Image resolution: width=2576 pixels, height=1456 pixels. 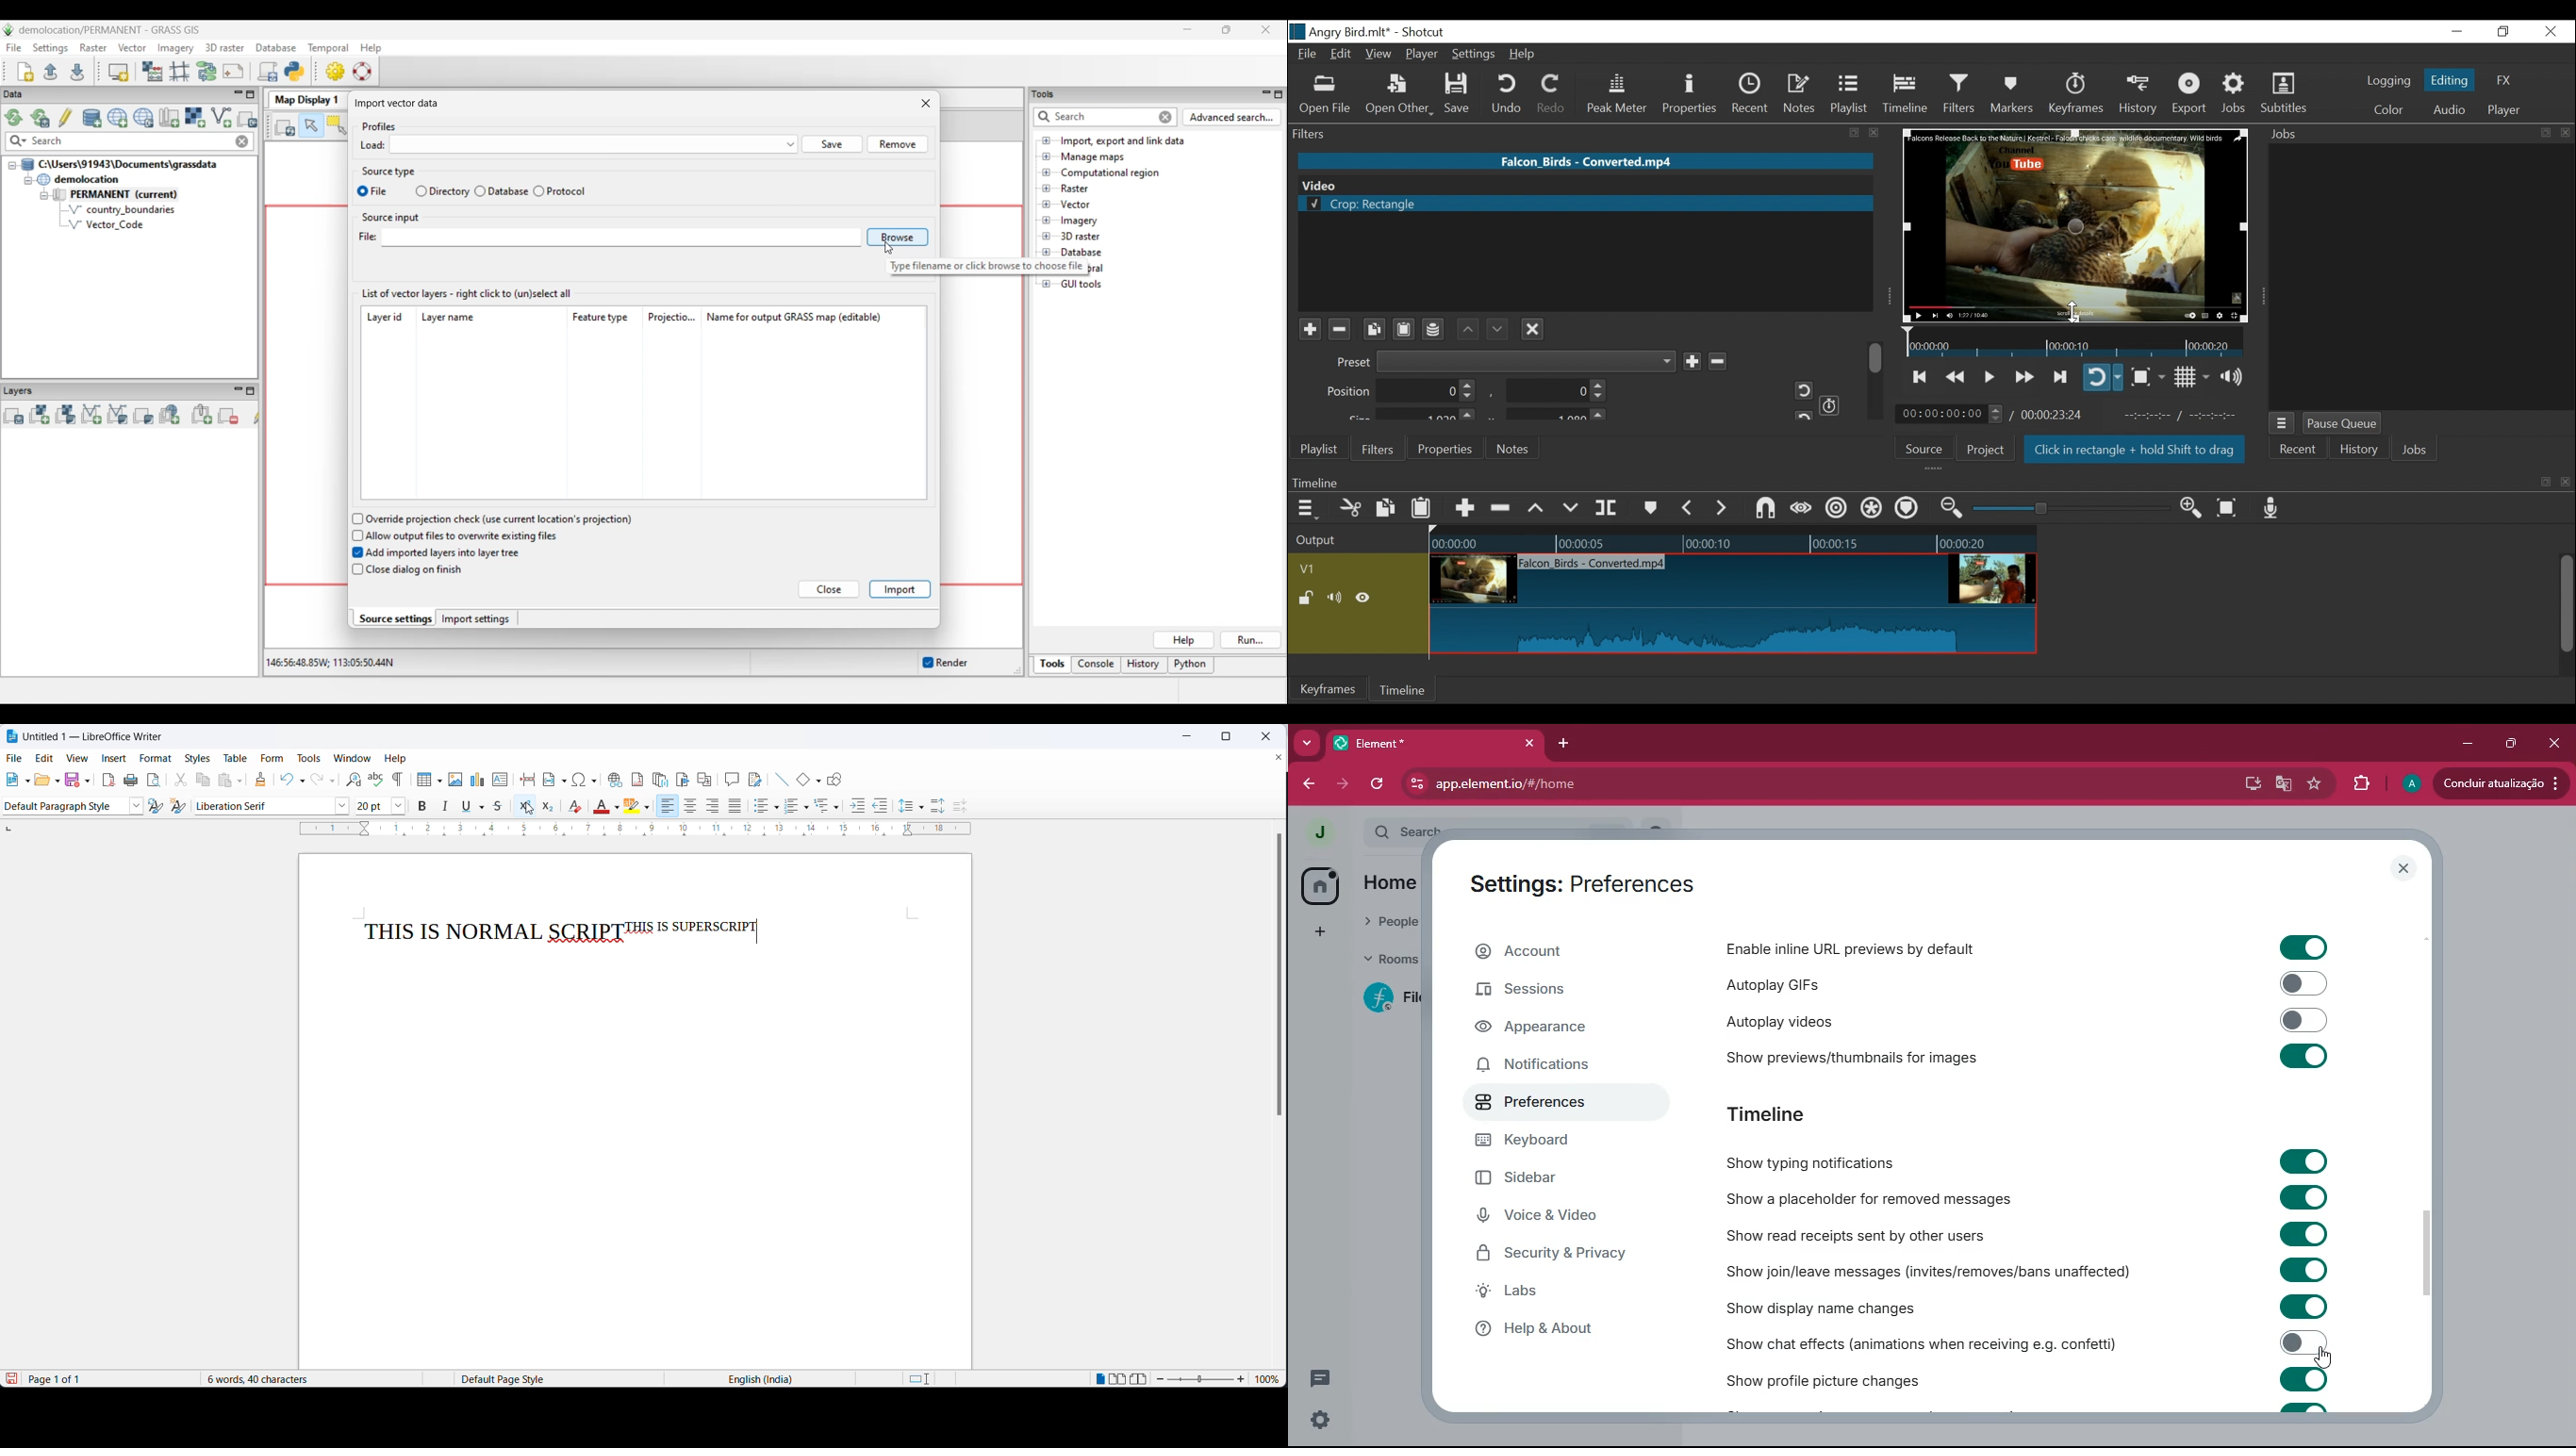 What do you see at coordinates (1688, 507) in the screenshot?
I see `Previous marker` at bounding box center [1688, 507].